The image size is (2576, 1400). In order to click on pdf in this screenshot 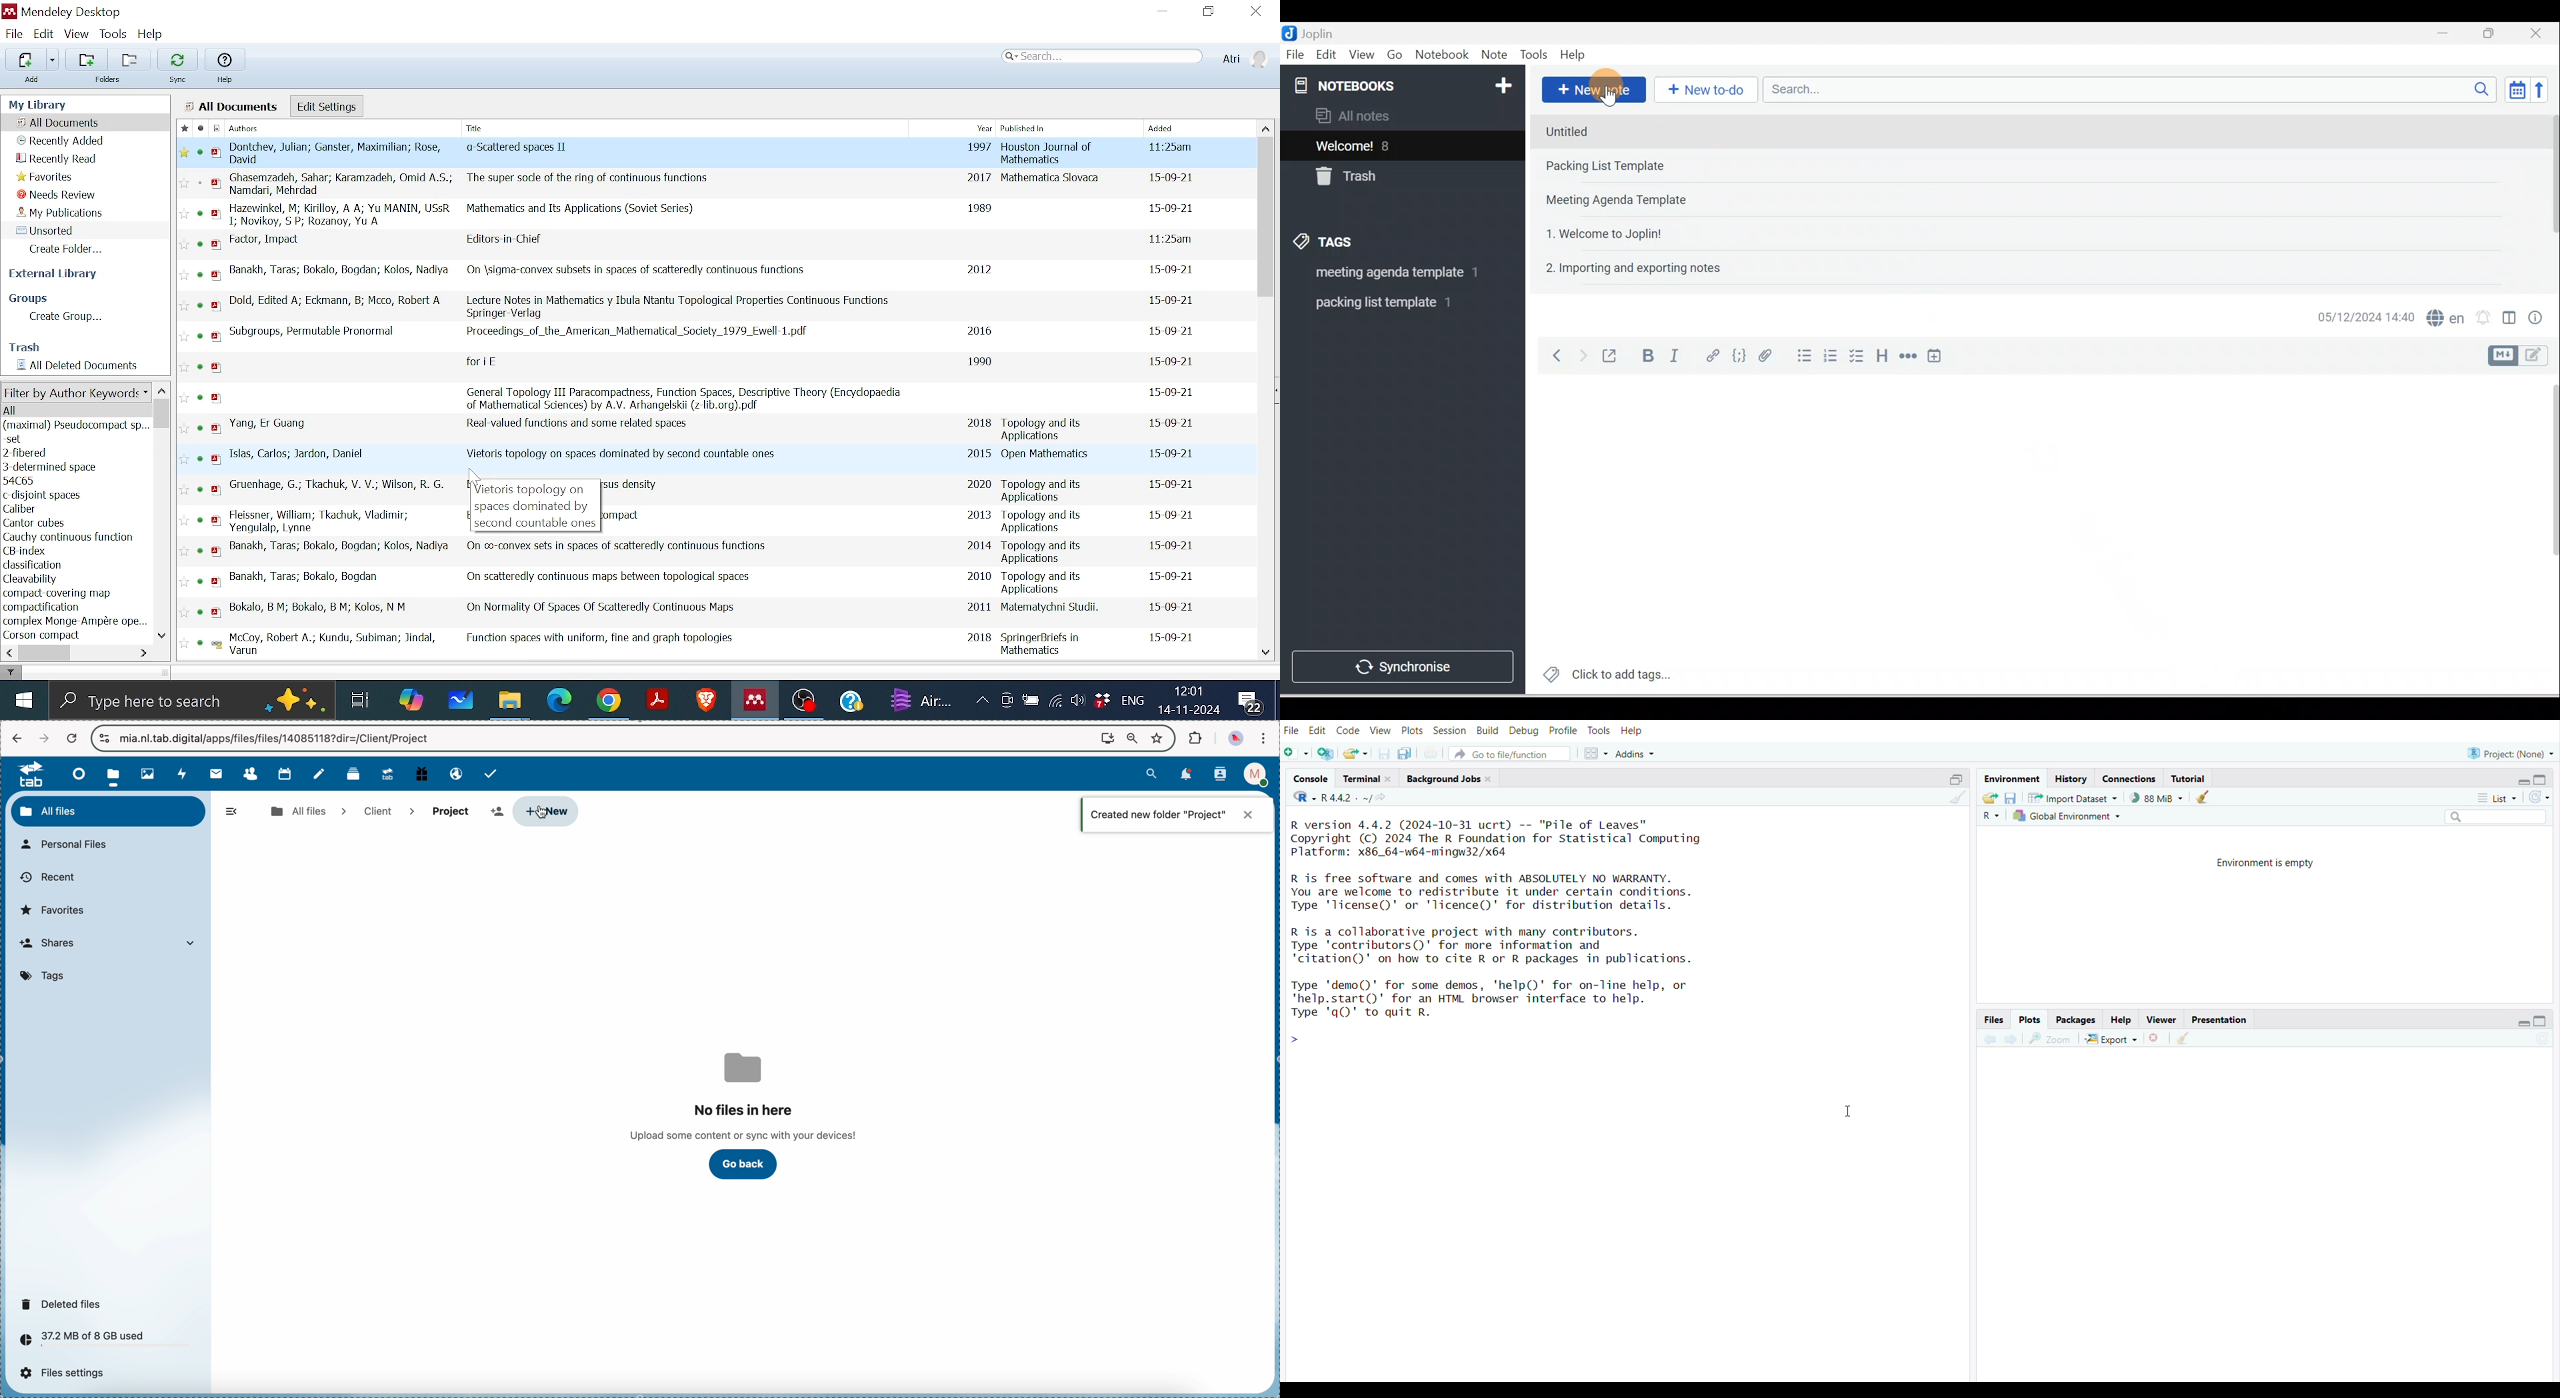, I will do `click(216, 277)`.